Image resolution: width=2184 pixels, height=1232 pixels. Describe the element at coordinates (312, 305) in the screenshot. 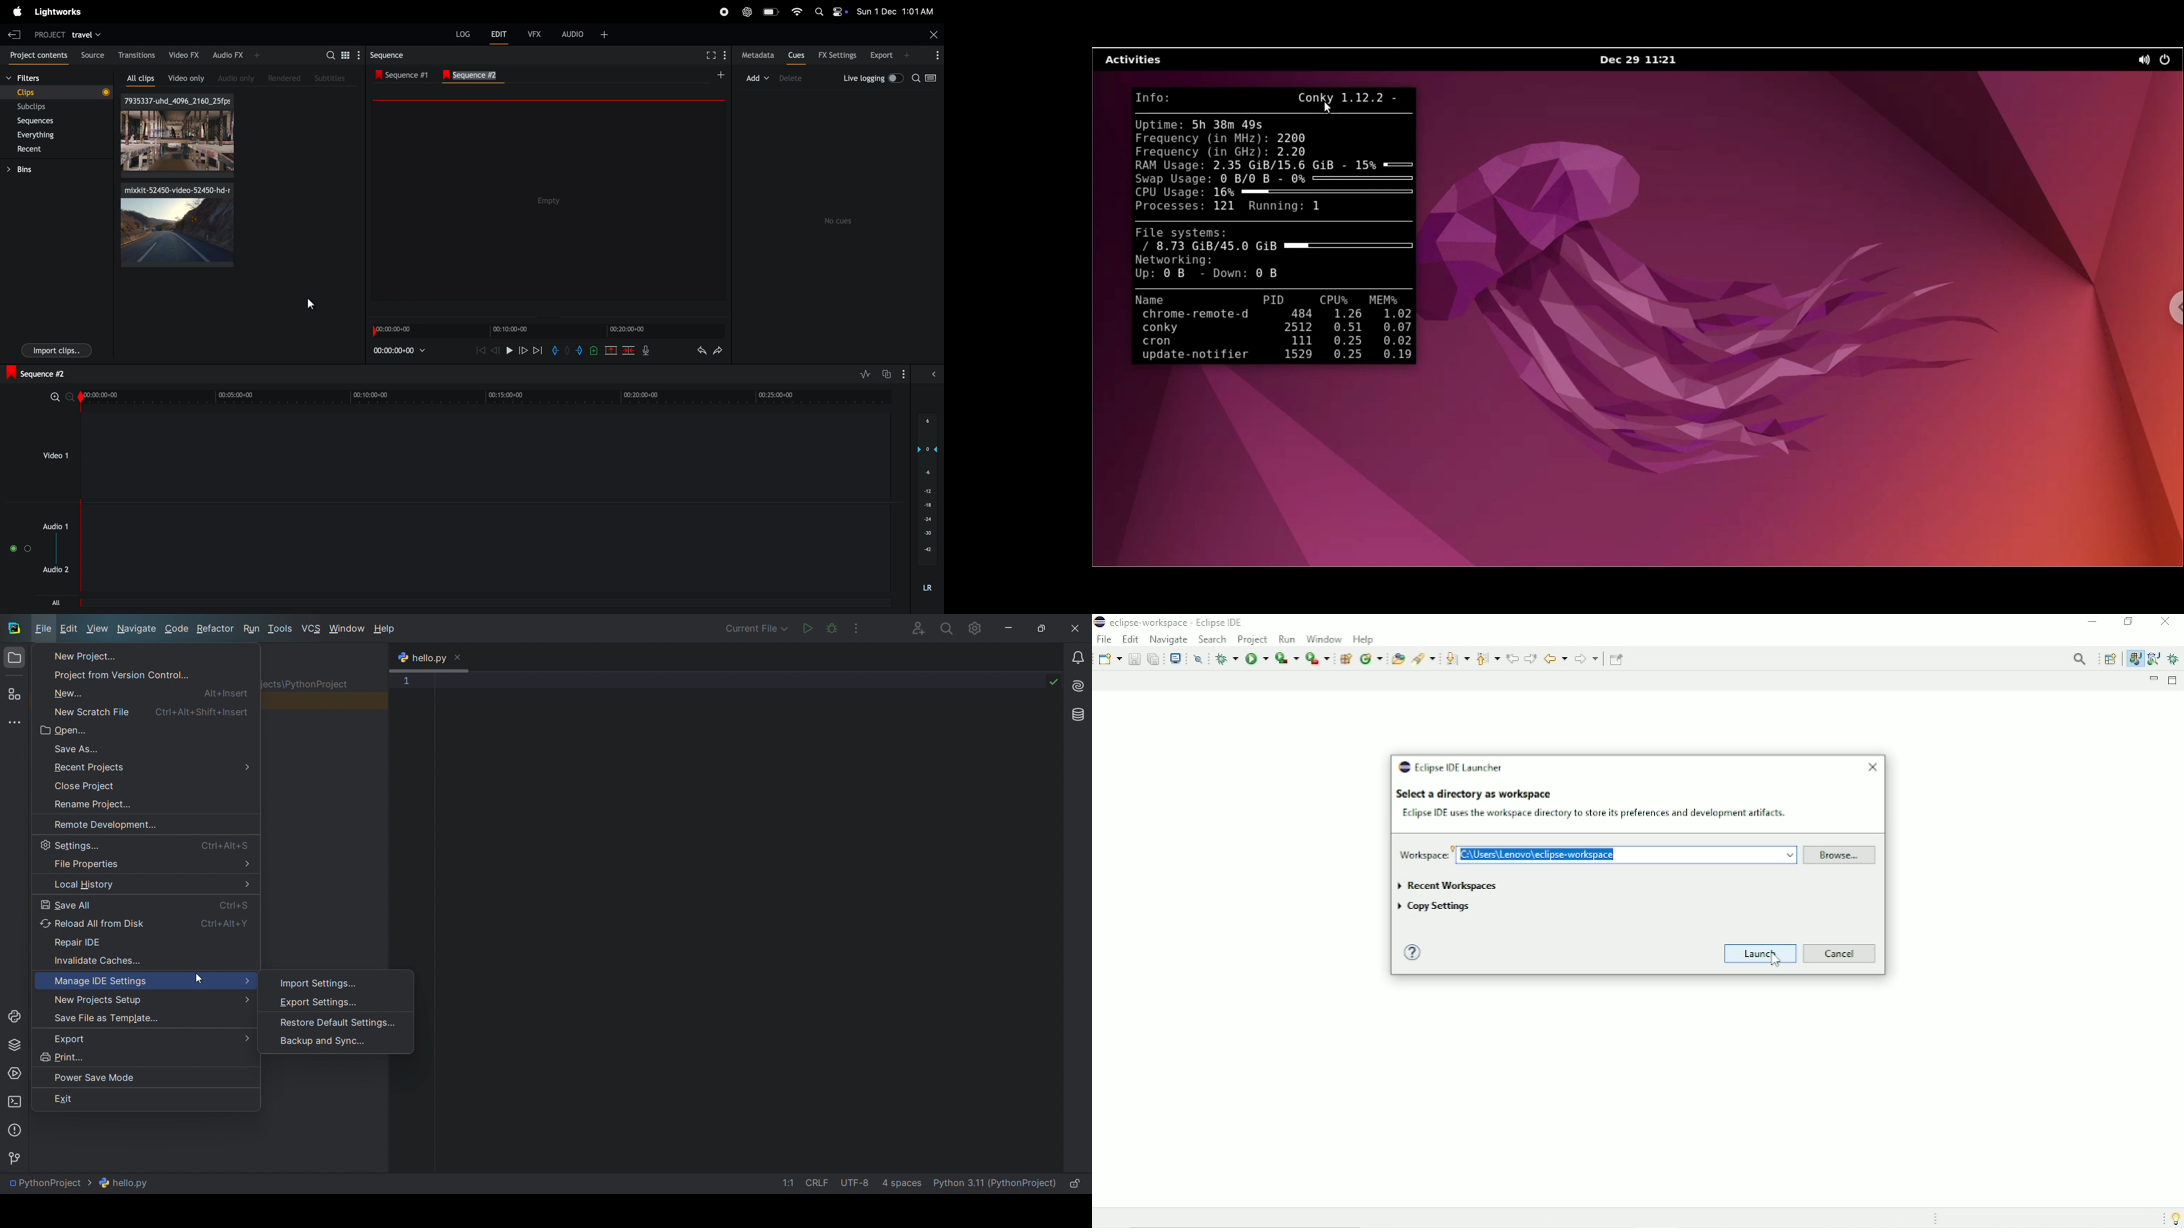

I see `cursor` at that location.